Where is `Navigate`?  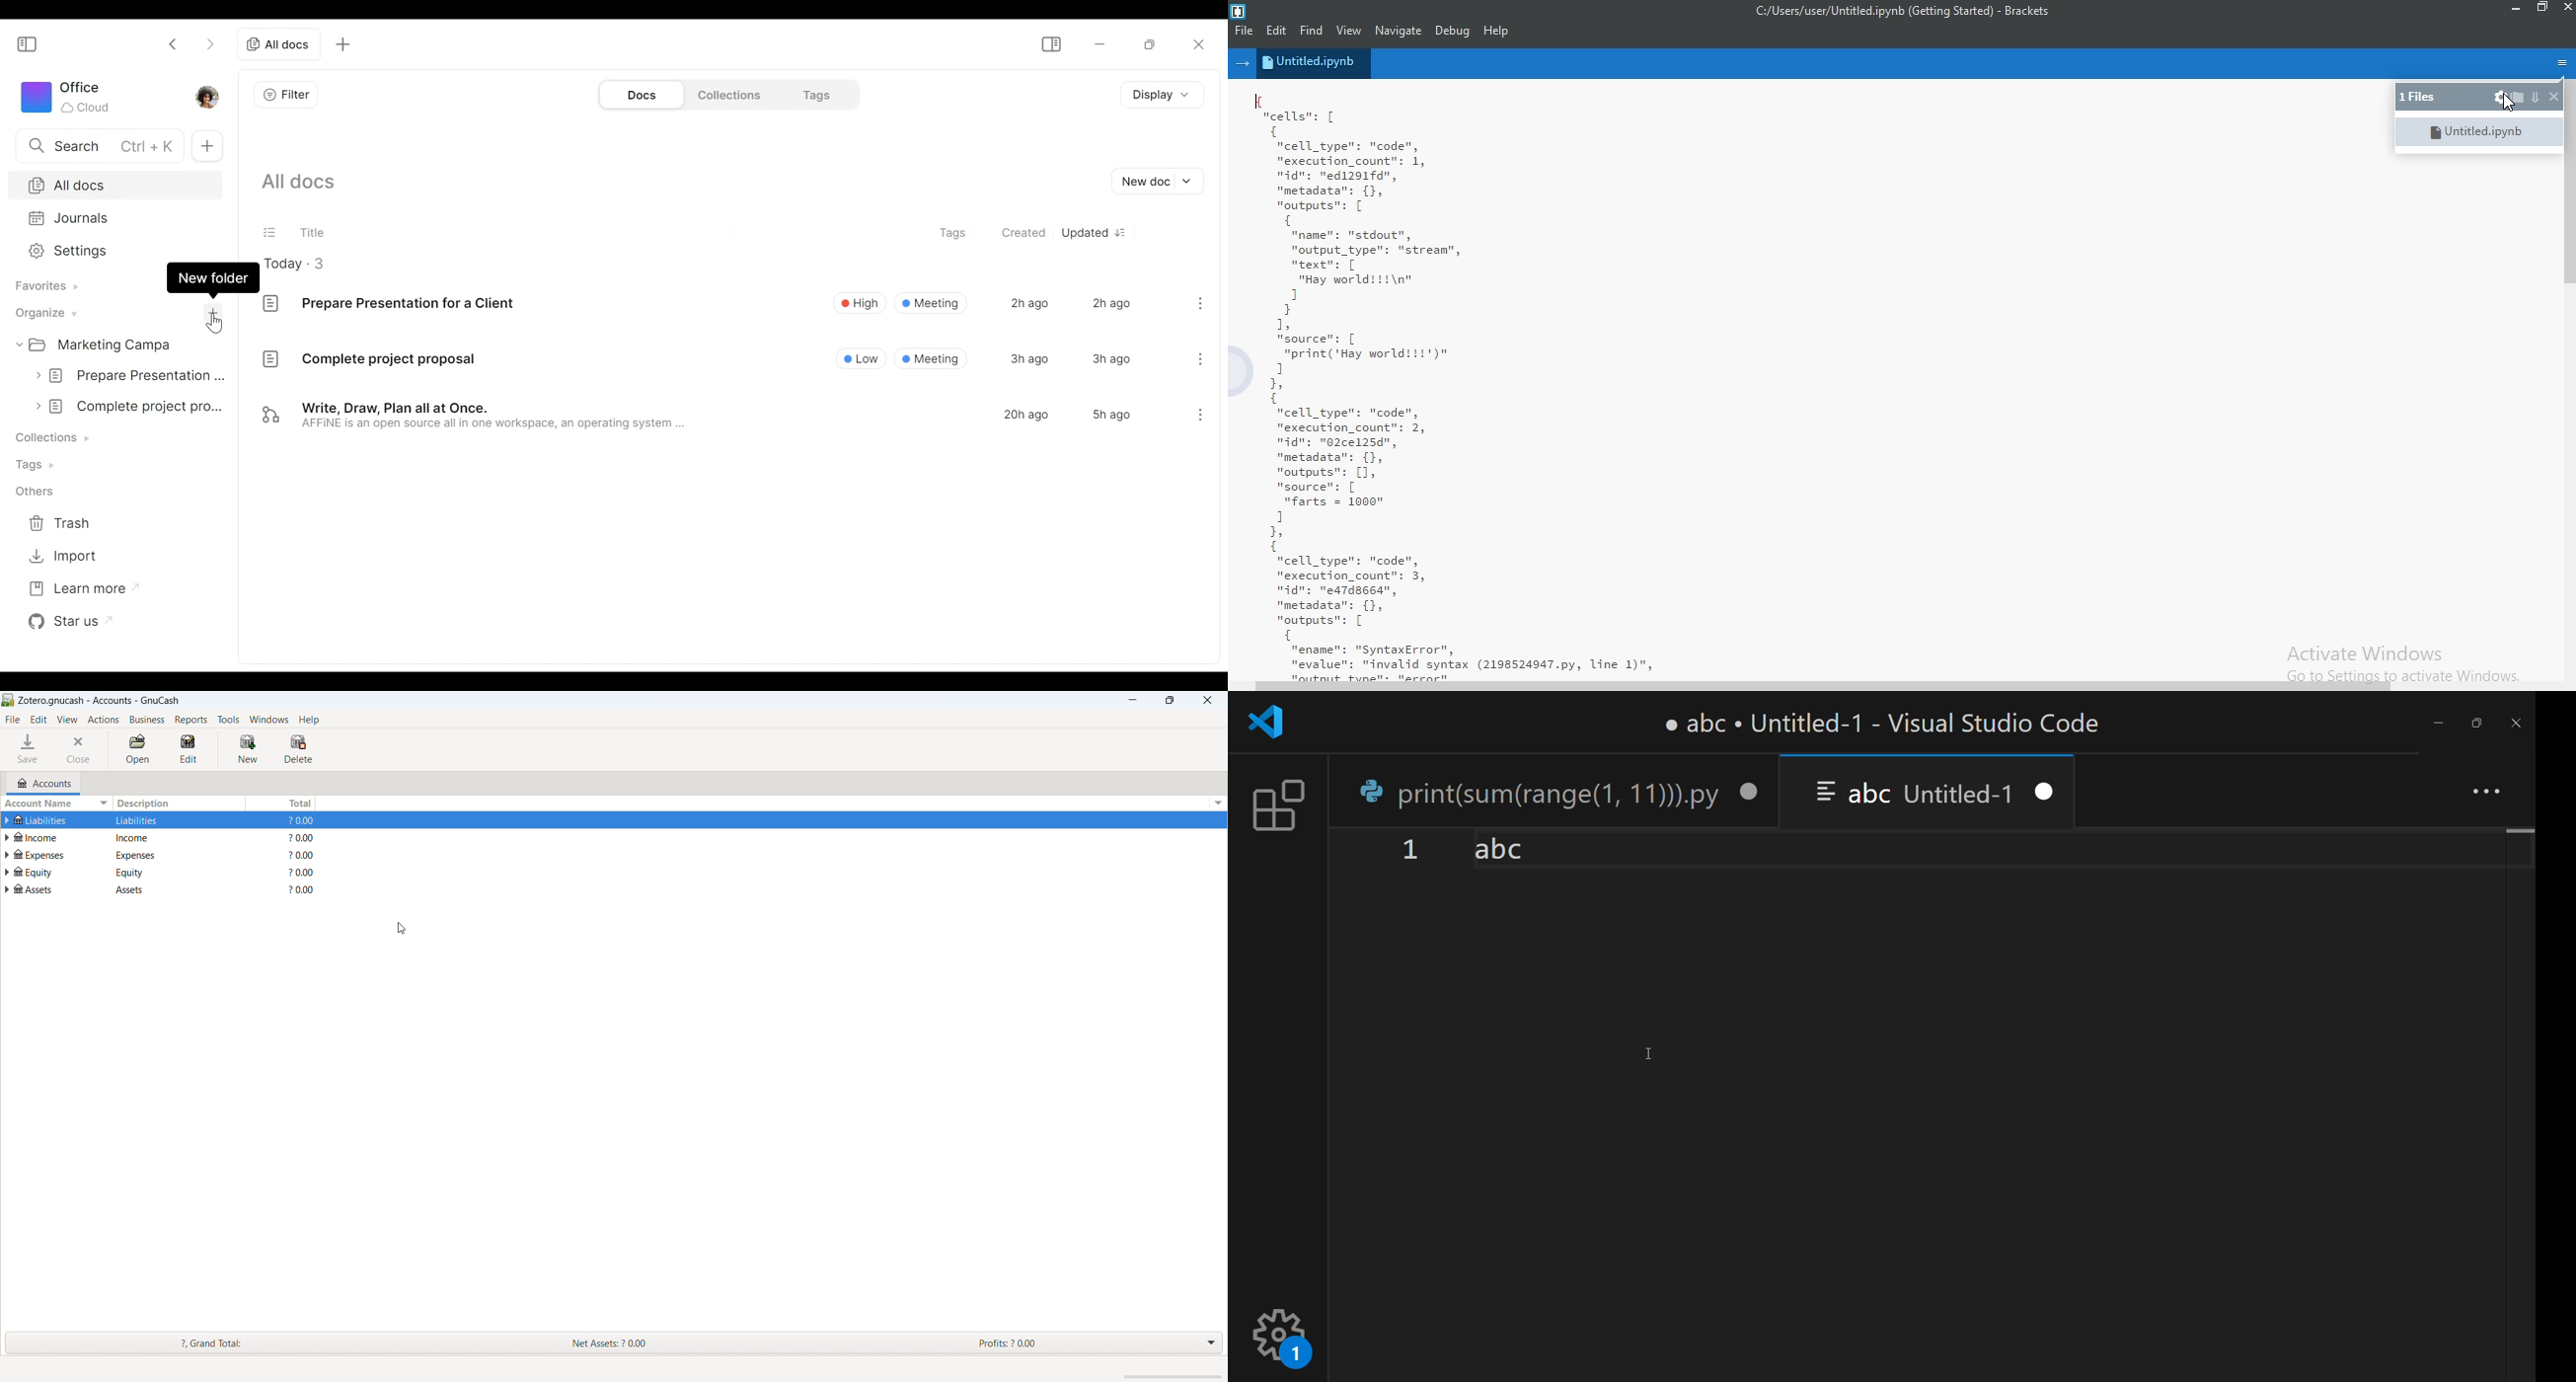
Navigate is located at coordinates (1398, 32).